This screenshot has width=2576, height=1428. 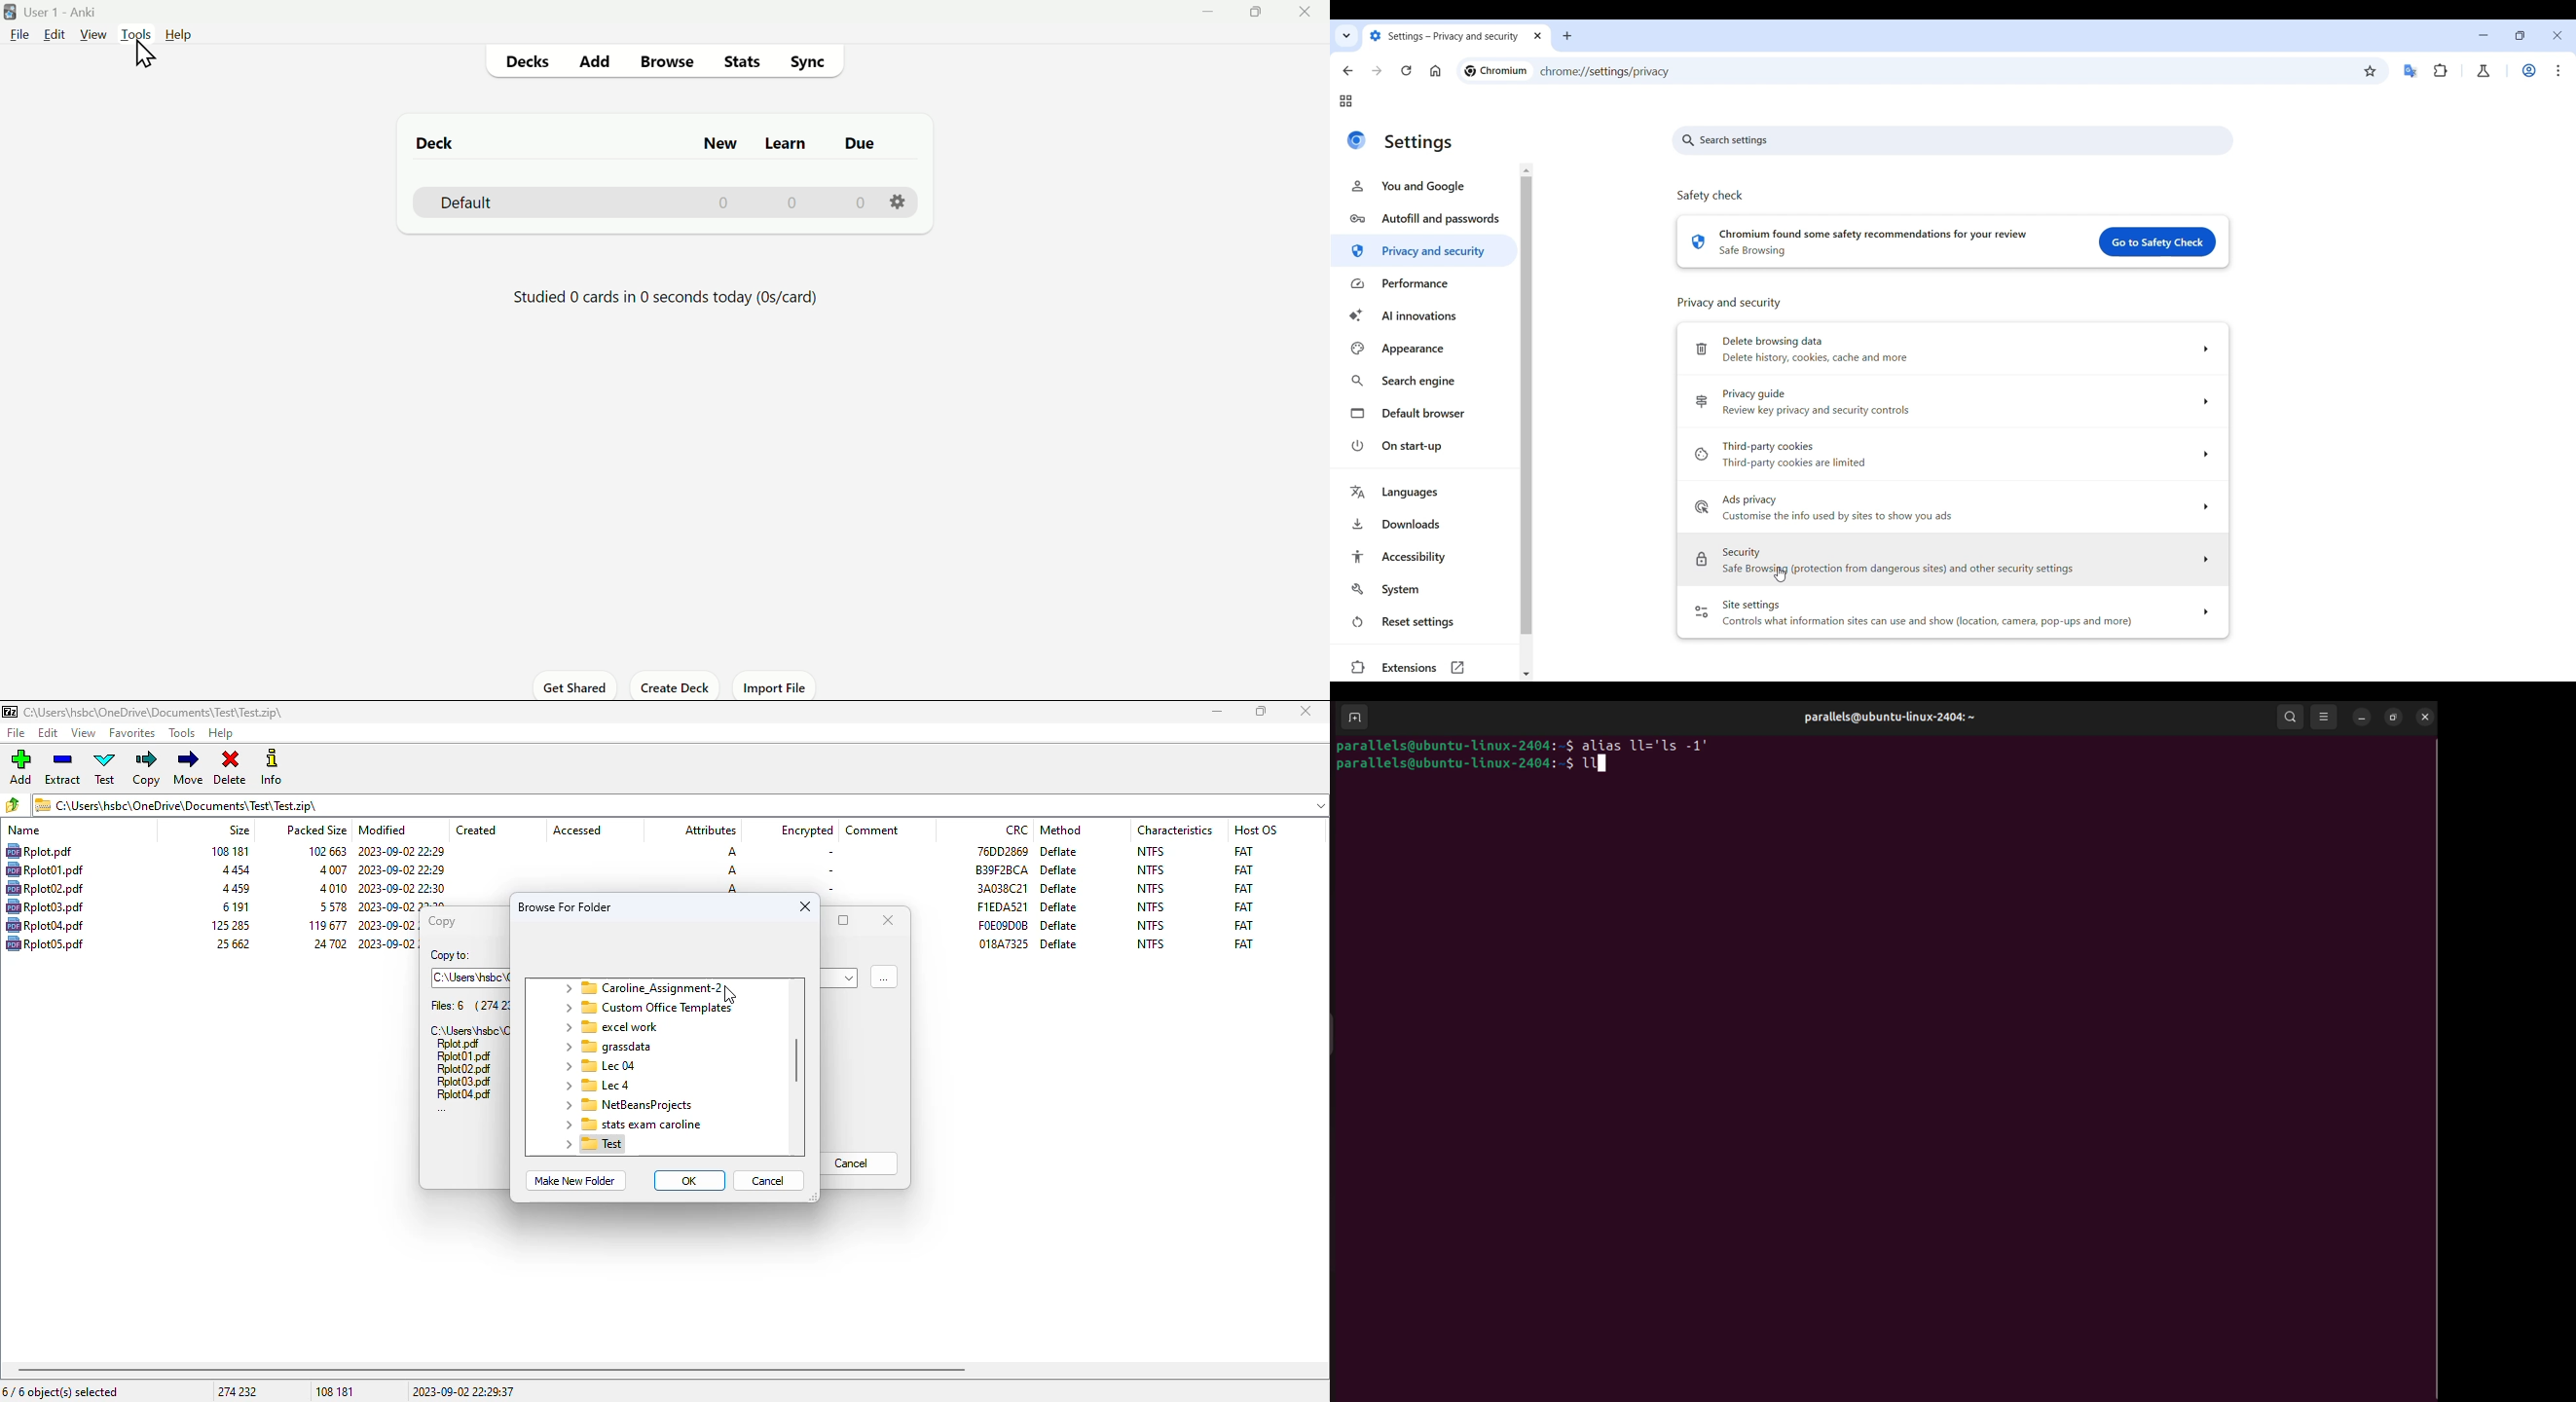 What do you see at coordinates (1214, 19) in the screenshot?
I see `Minimize` at bounding box center [1214, 19].